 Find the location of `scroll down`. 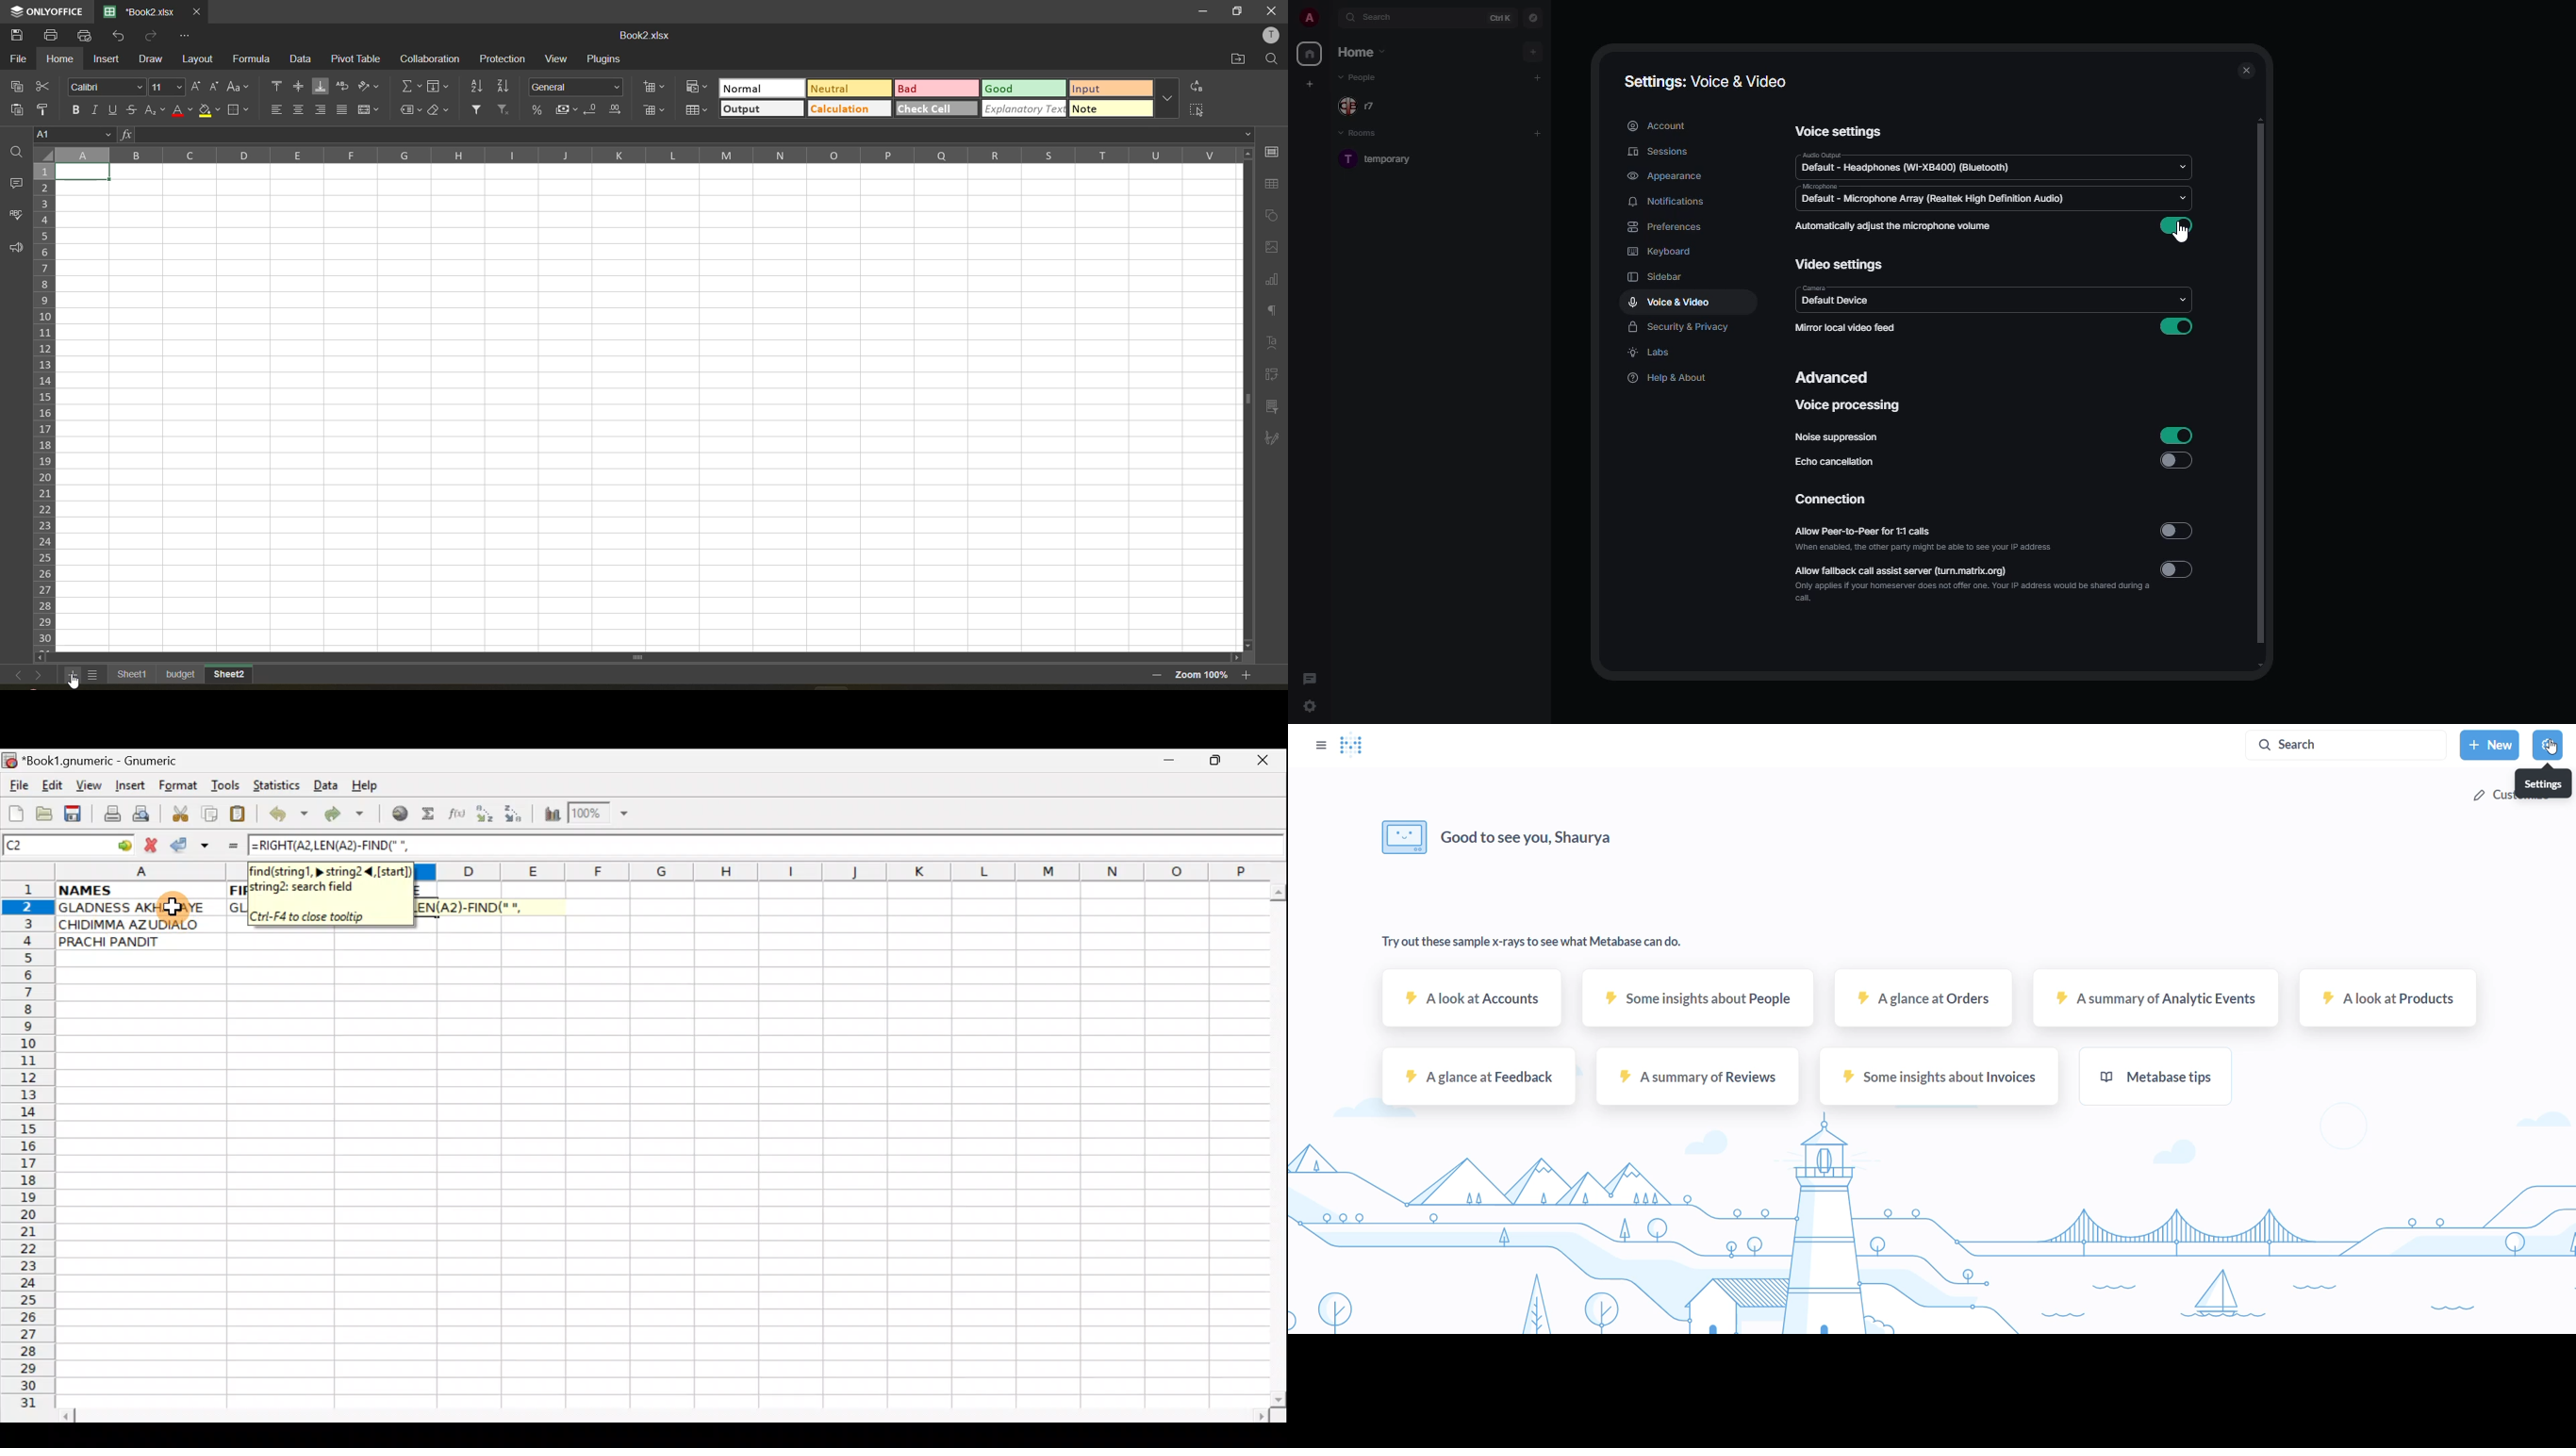

scroll down is located at coordinates (1249, 647).